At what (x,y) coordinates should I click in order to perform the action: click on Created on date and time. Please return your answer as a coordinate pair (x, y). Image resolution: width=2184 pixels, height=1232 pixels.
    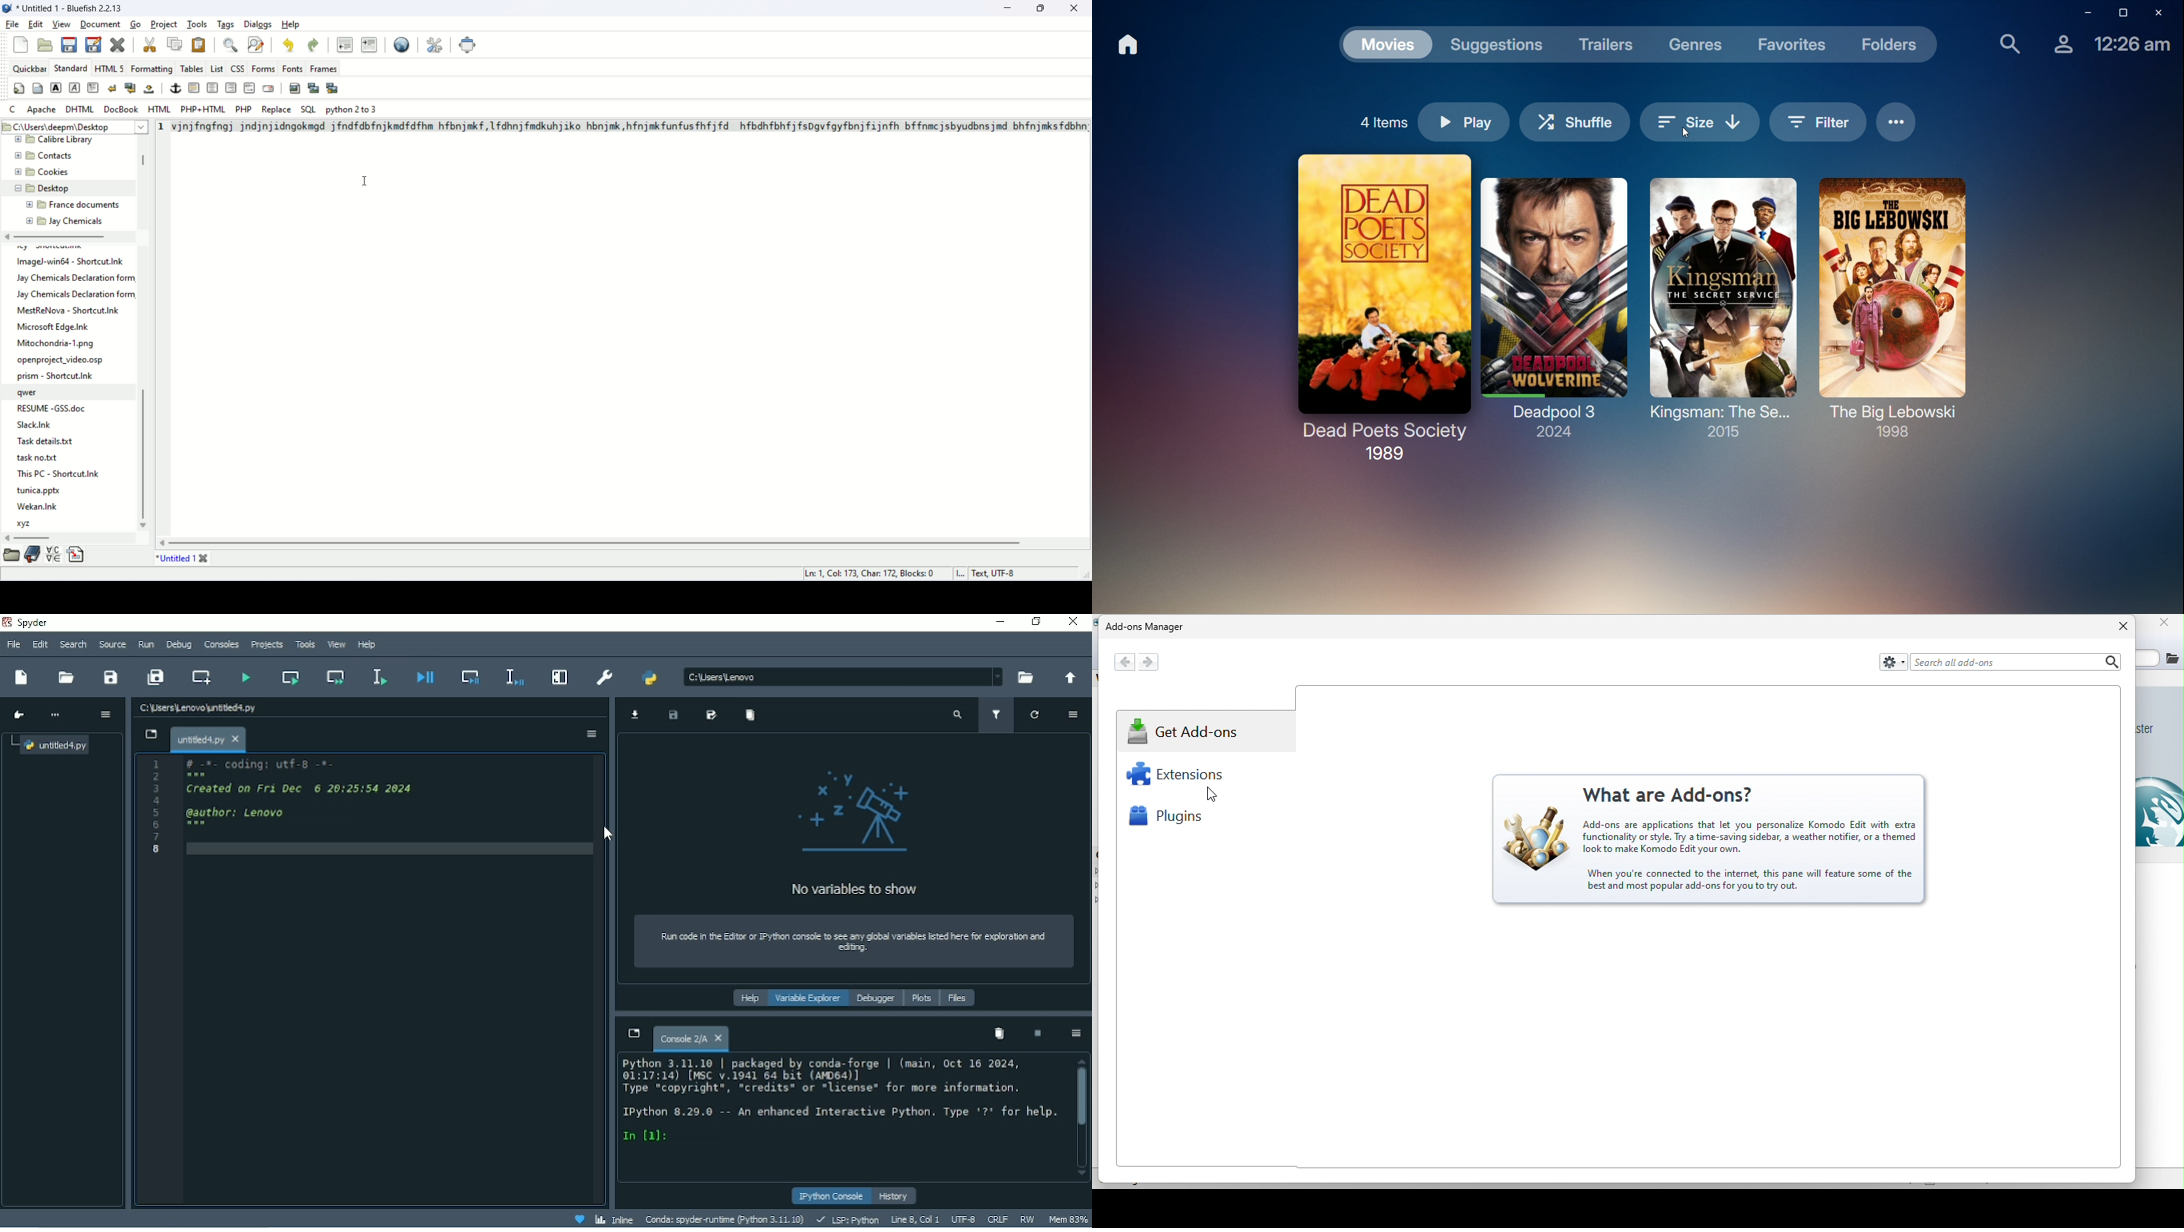
    Looking at the image, I should click on (309, 789).